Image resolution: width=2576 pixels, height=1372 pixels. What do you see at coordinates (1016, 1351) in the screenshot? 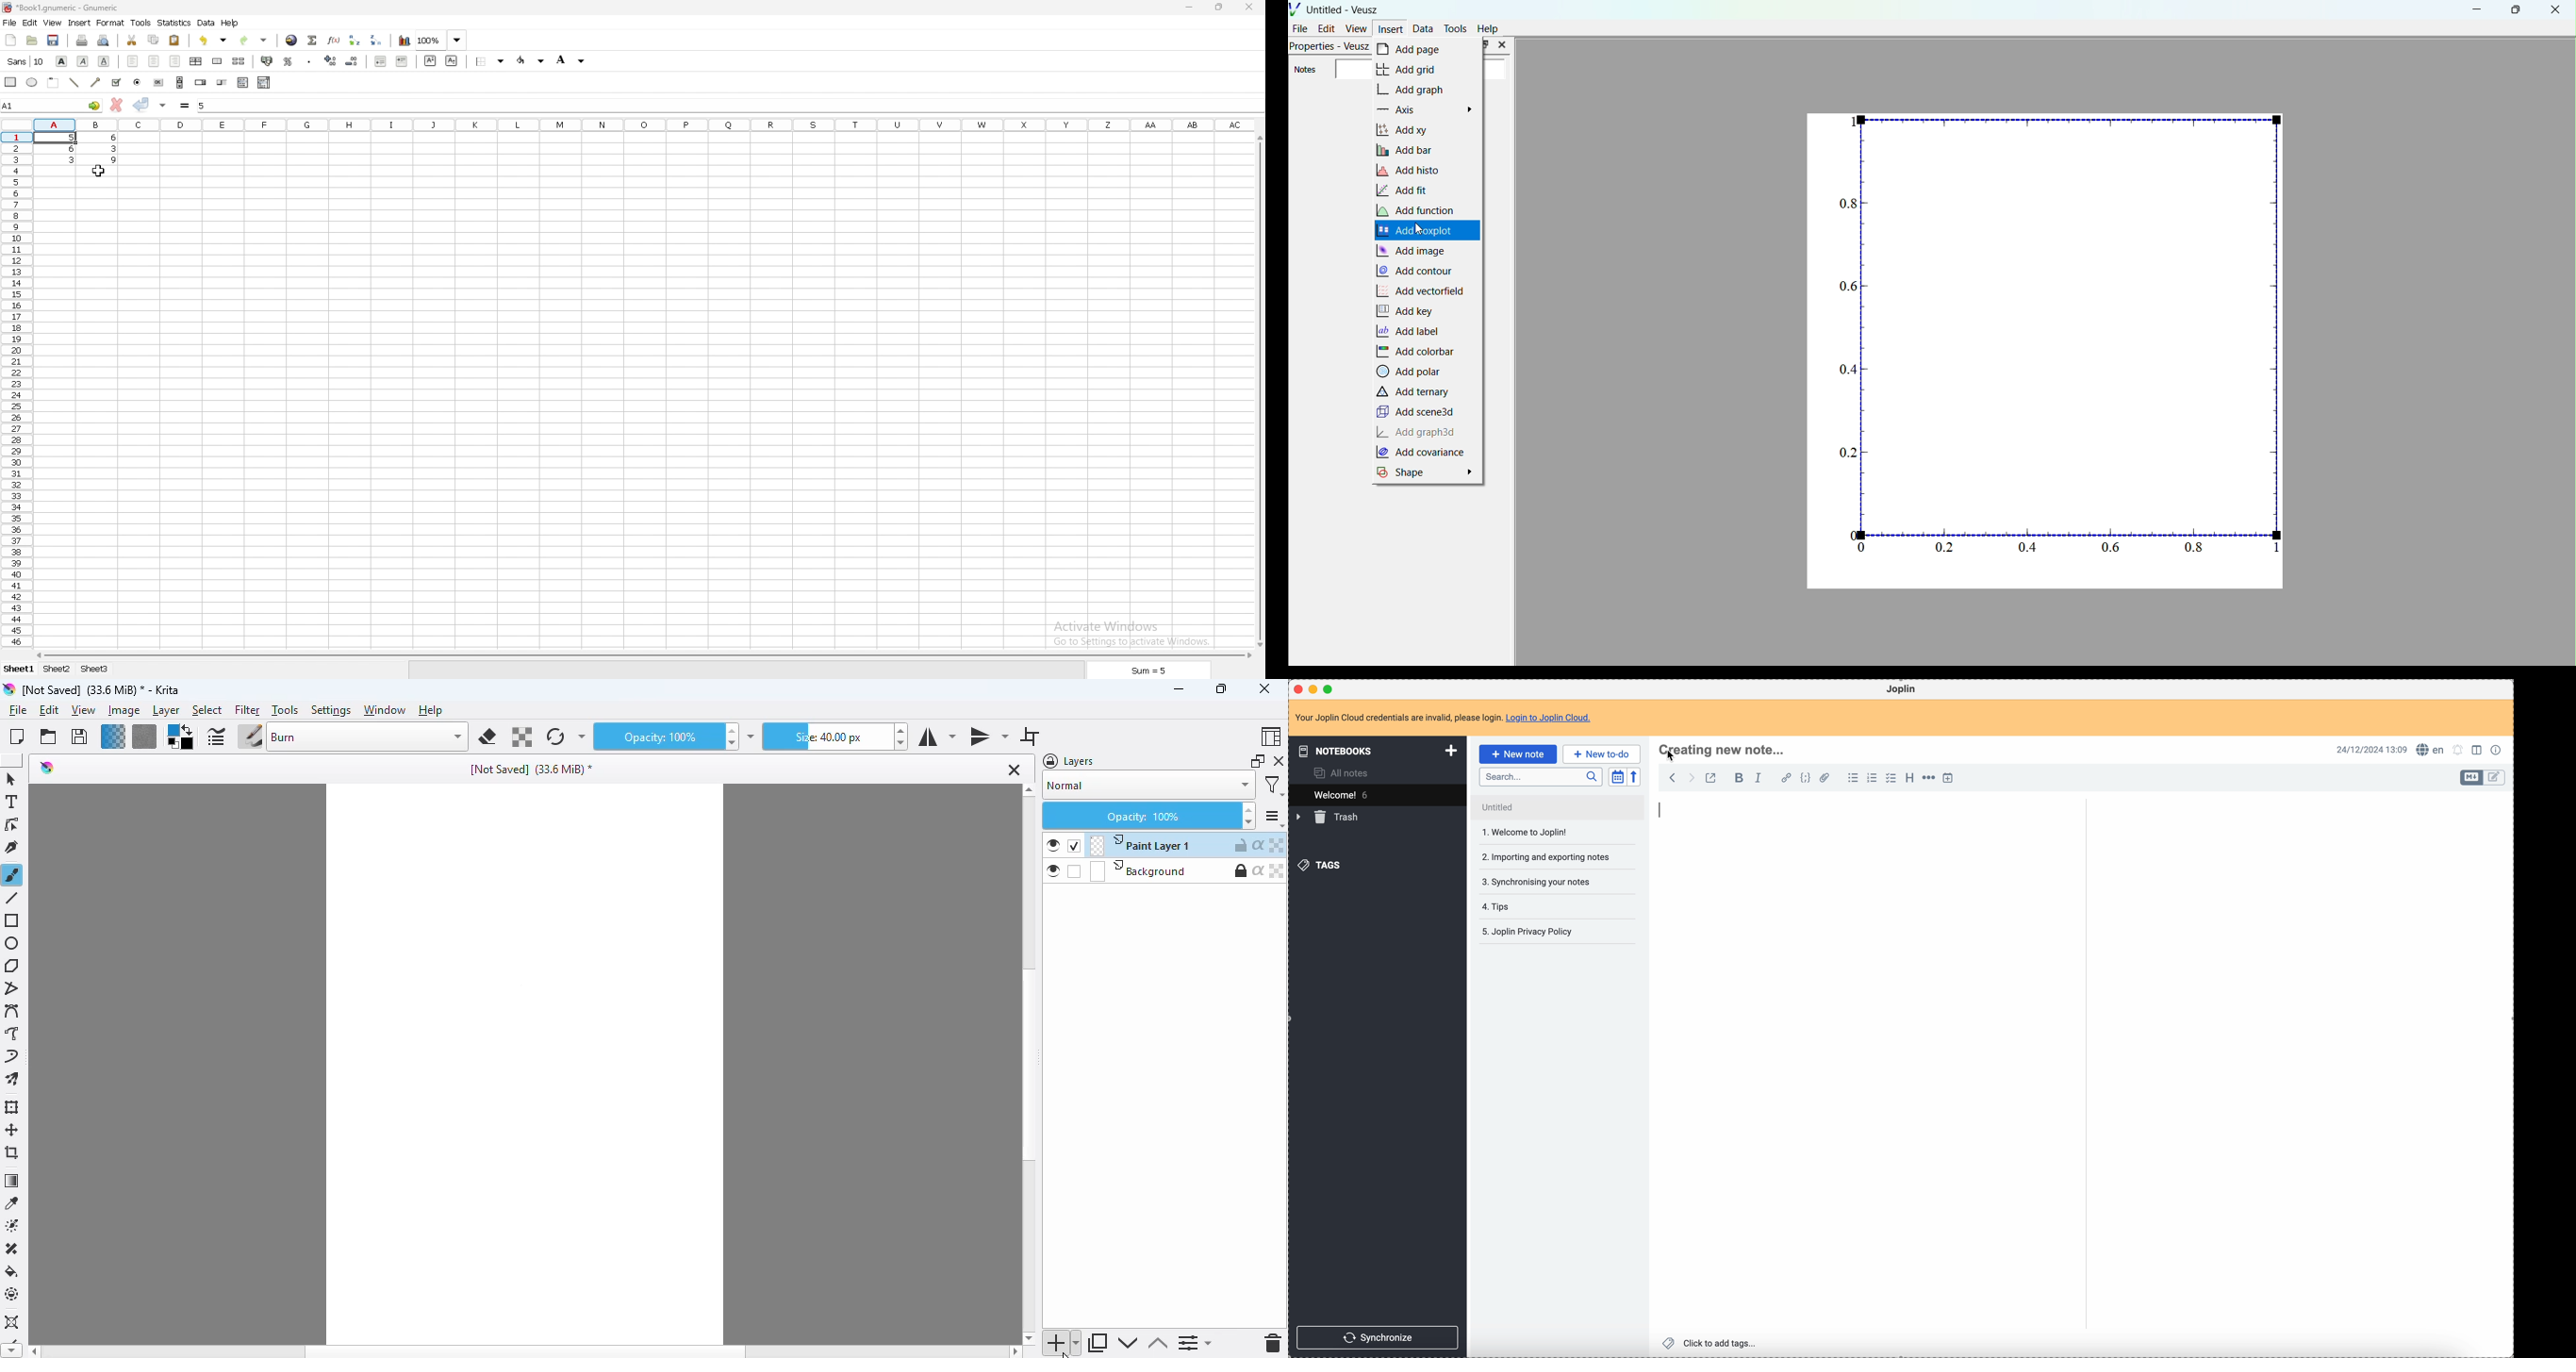
I see `scroll left` at bounding box center [1016, 1351].